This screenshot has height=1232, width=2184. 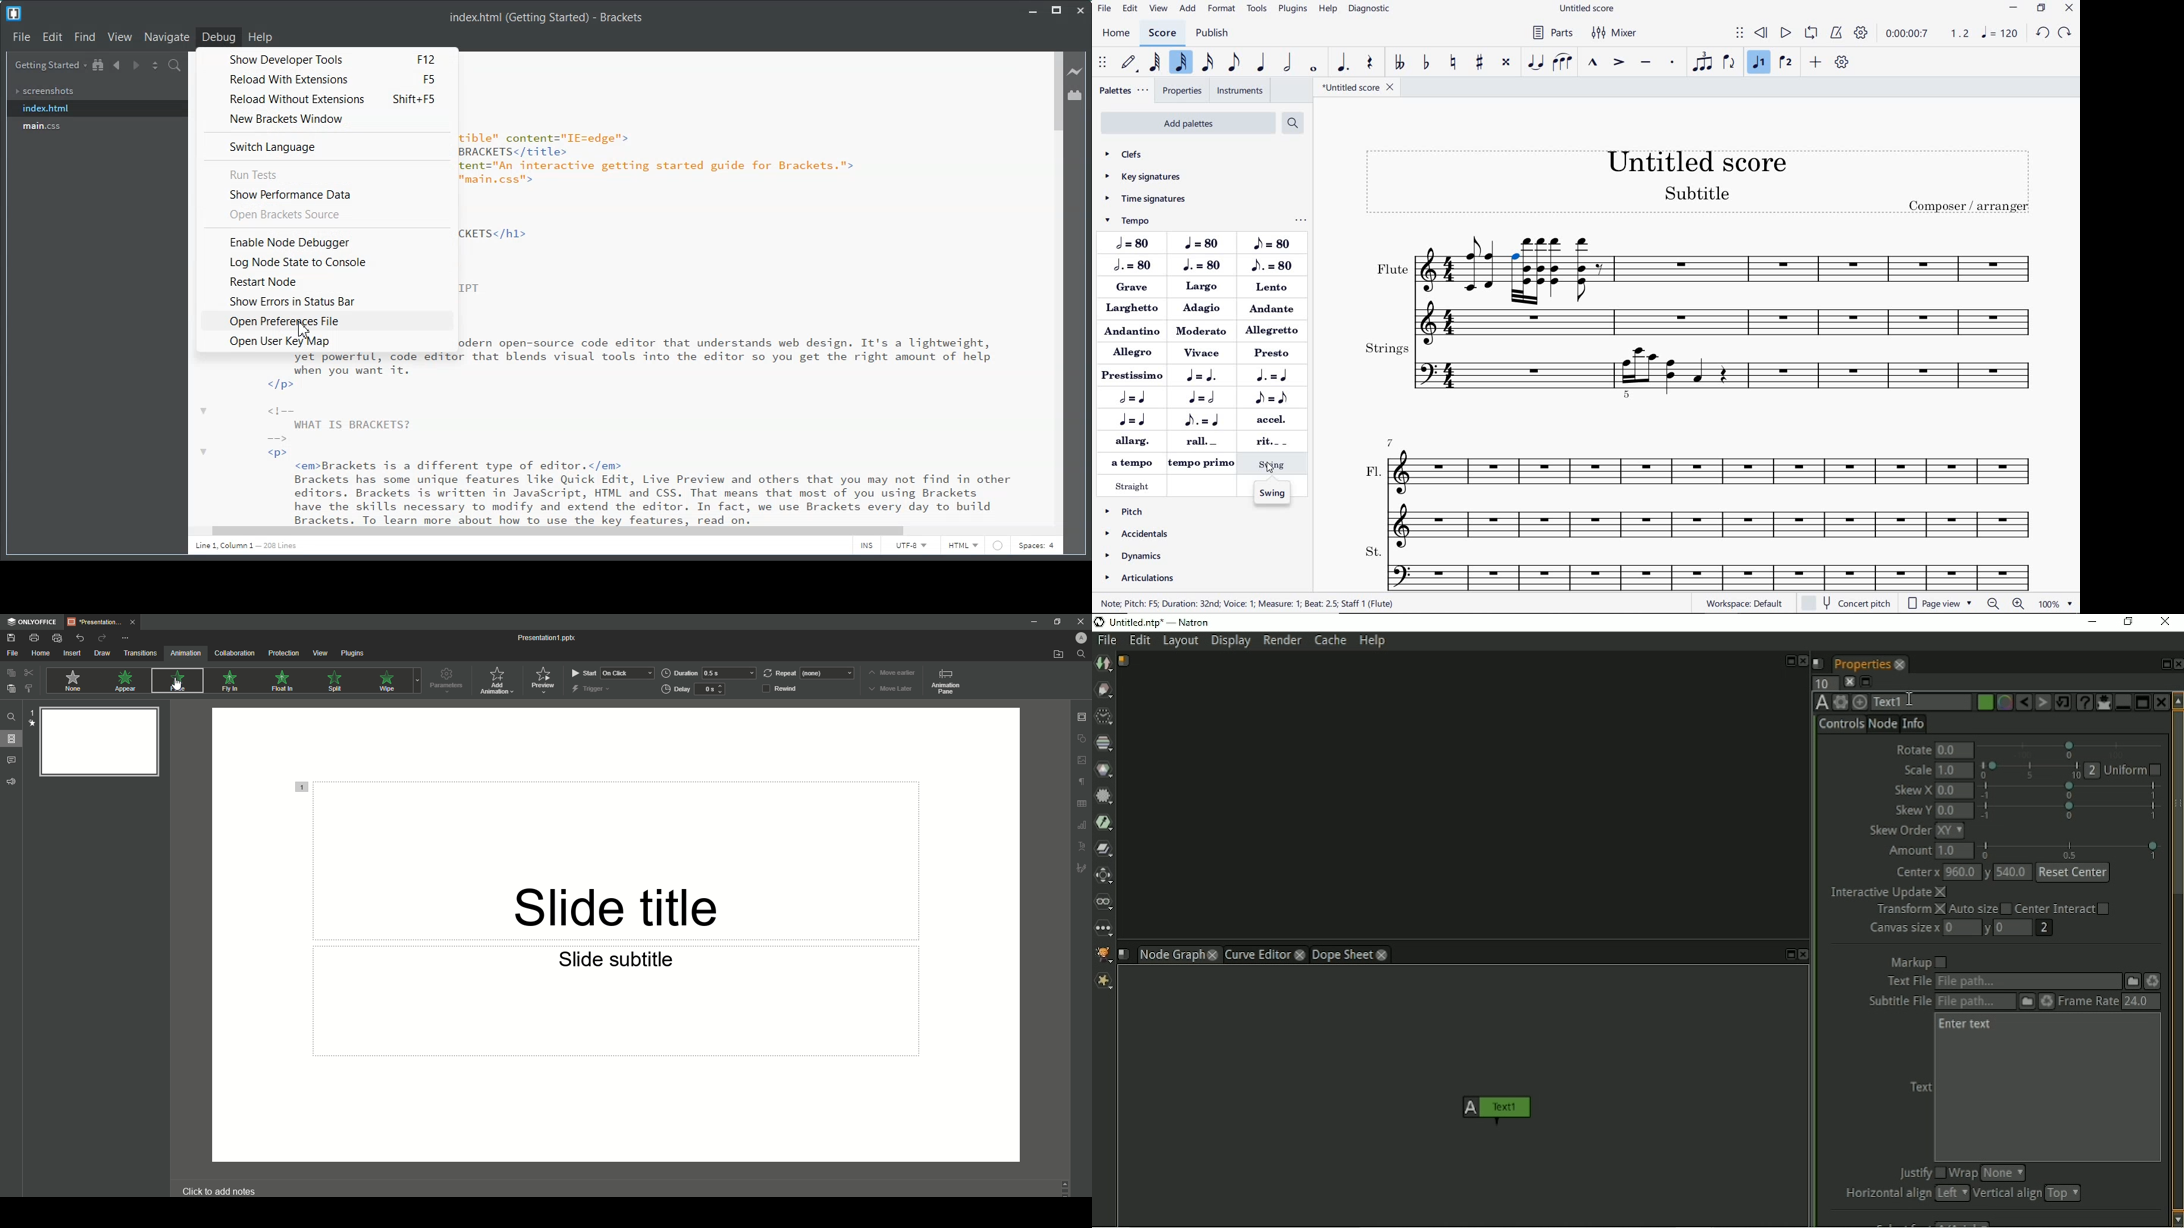 What do you see at coordinates (174, 65) in the screenshot?
I see `Find in Files` at bounding box center [174, 65].